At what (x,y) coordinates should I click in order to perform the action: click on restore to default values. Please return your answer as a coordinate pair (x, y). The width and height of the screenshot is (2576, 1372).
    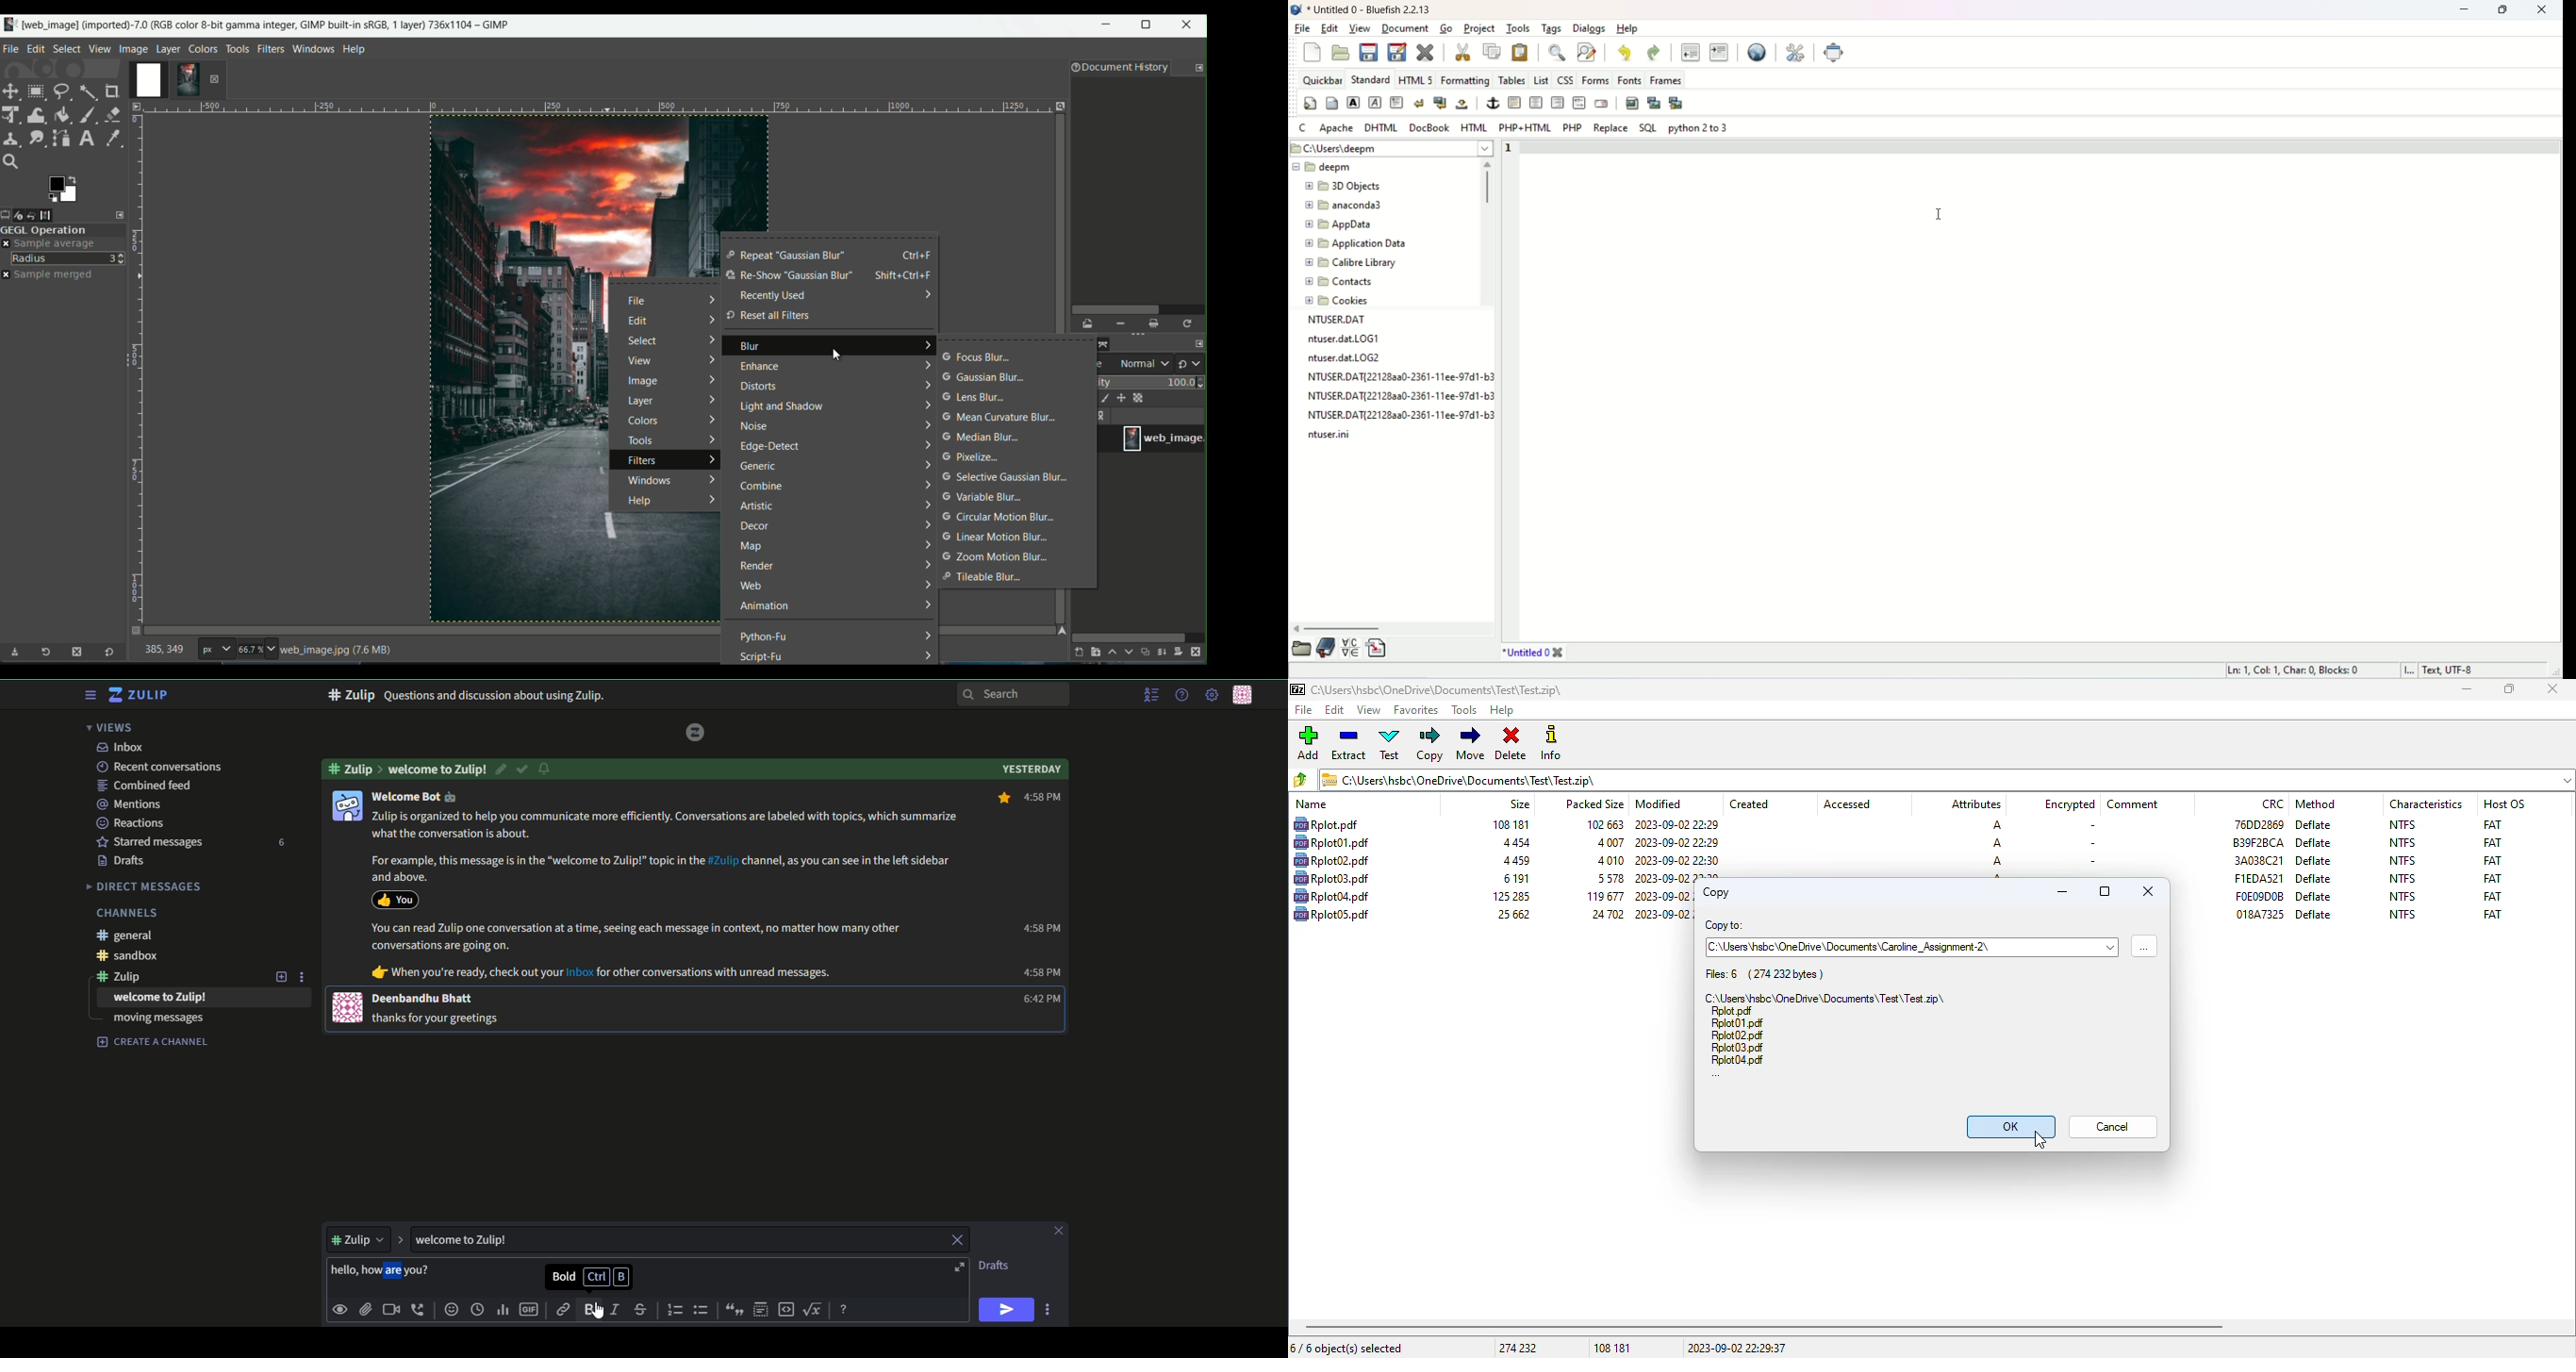
    Looking at the image, I should click on (106, 653).